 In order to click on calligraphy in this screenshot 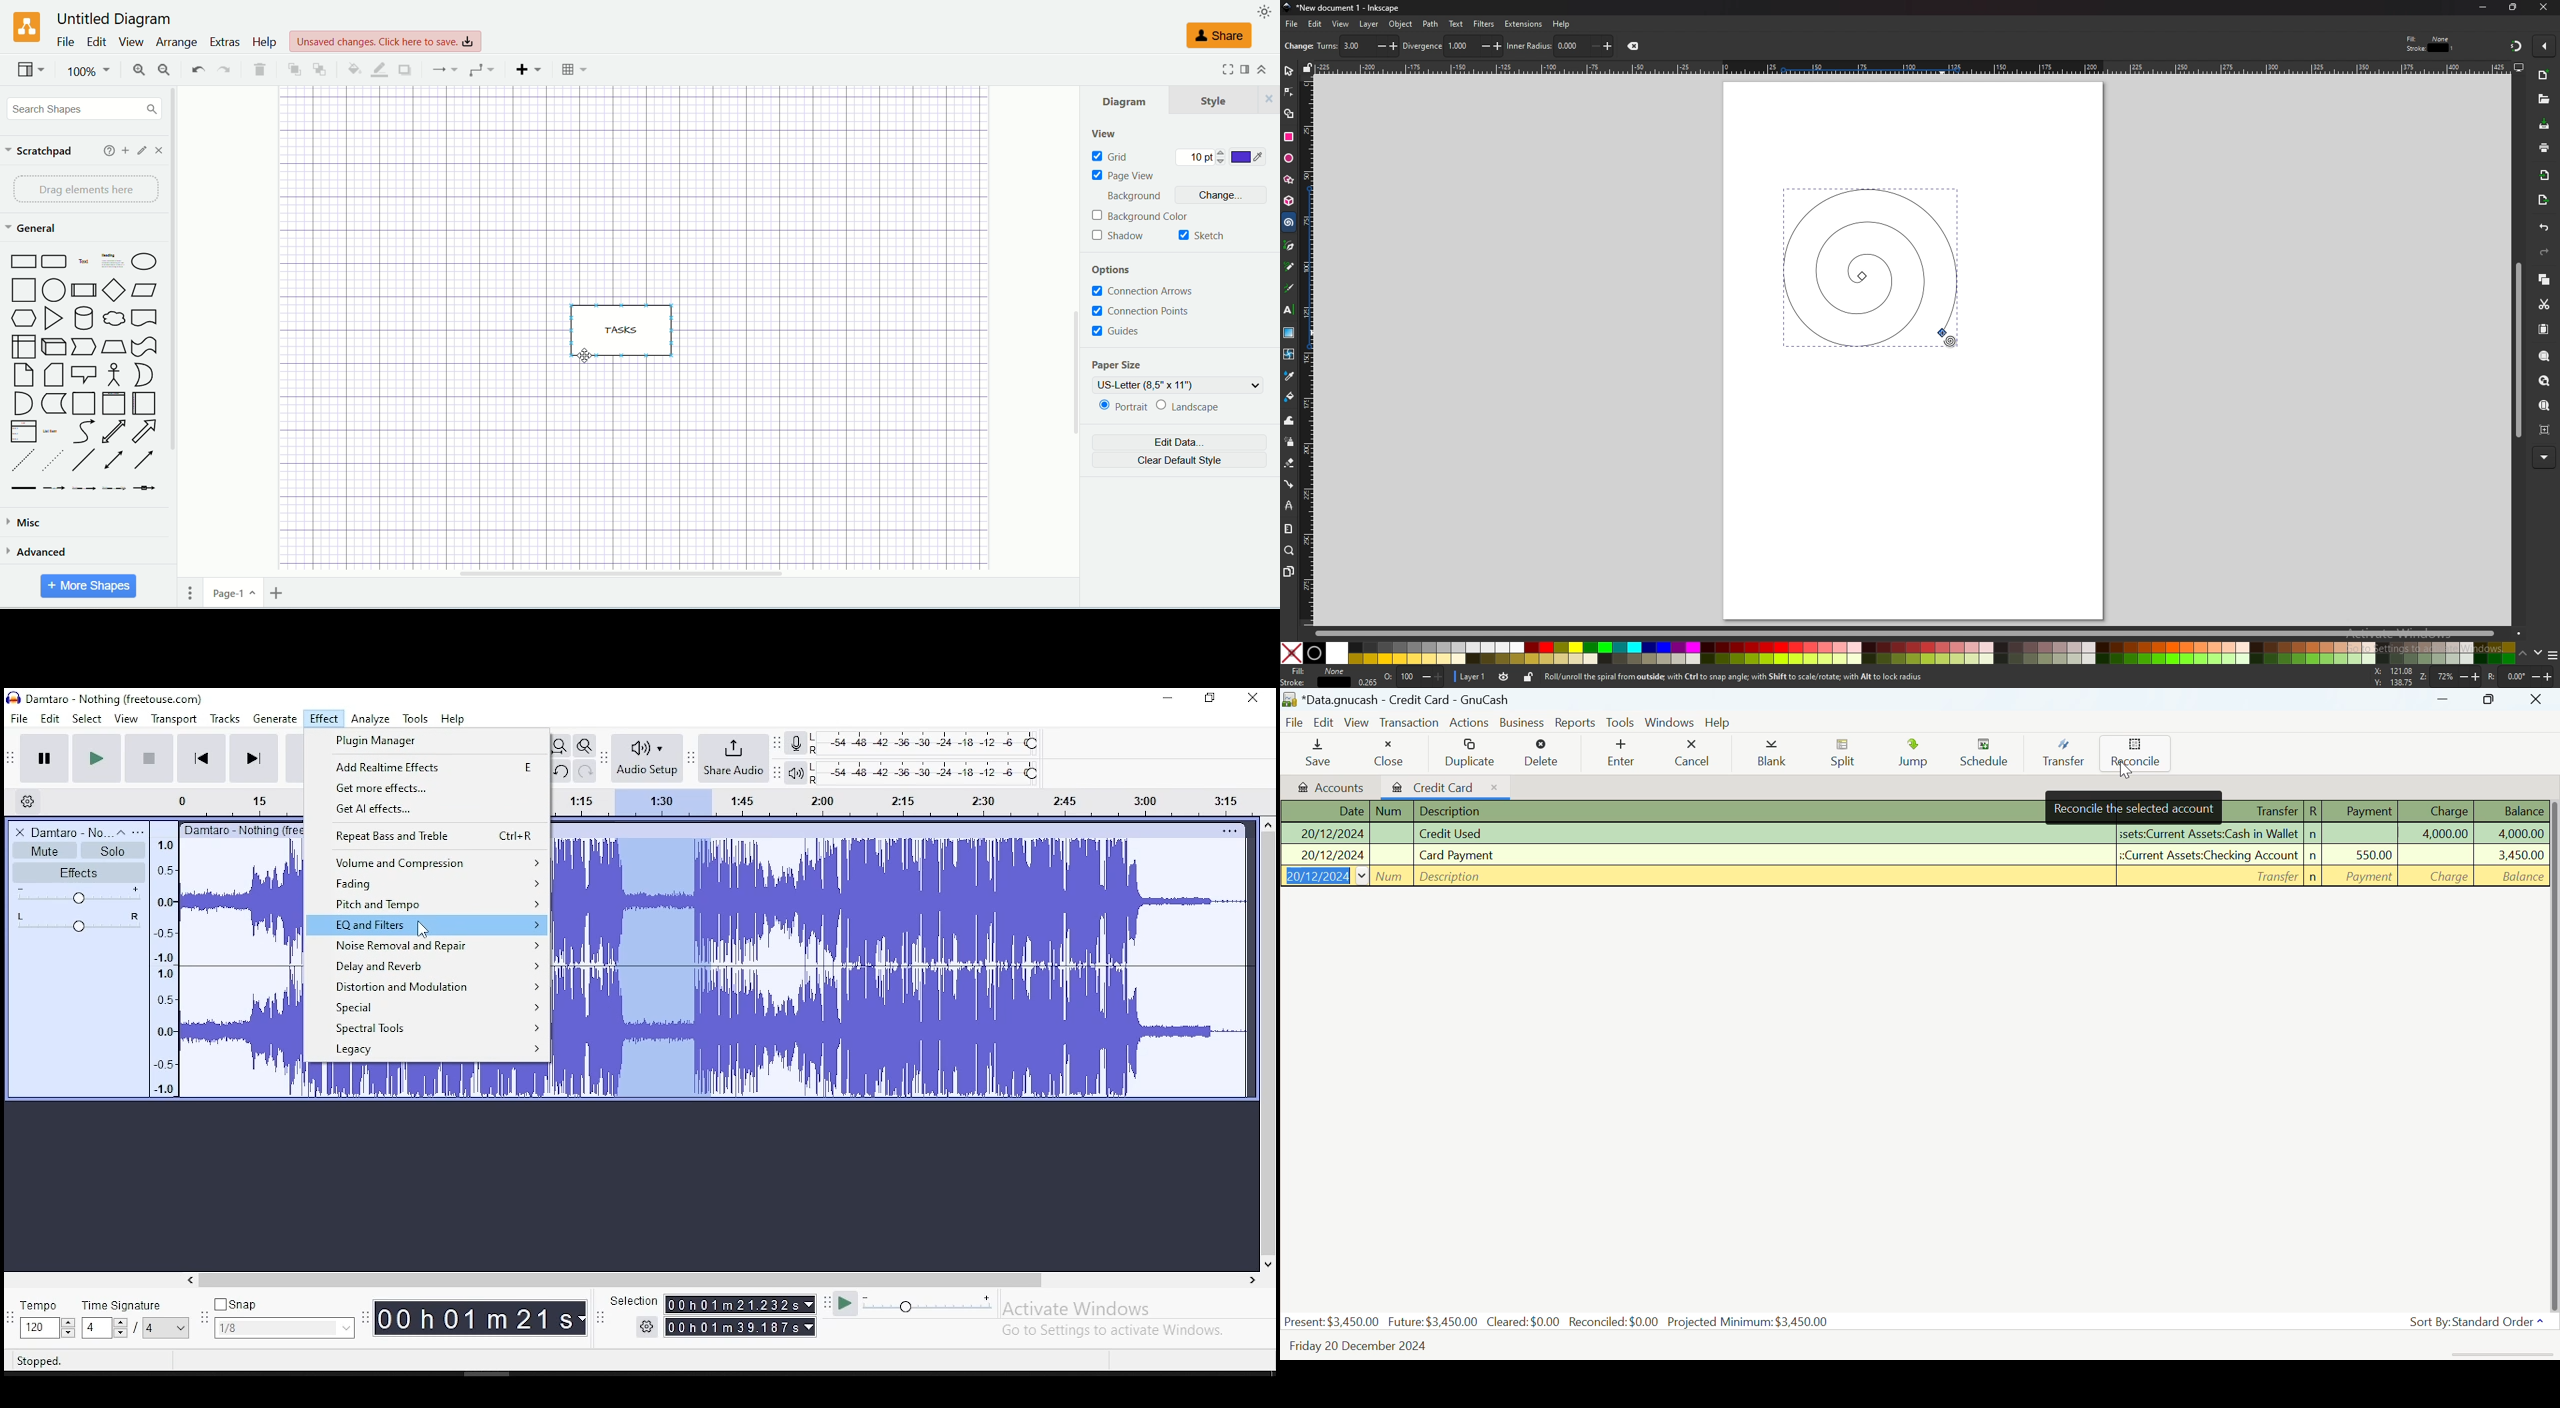, I will do `click(1290, 287)`.